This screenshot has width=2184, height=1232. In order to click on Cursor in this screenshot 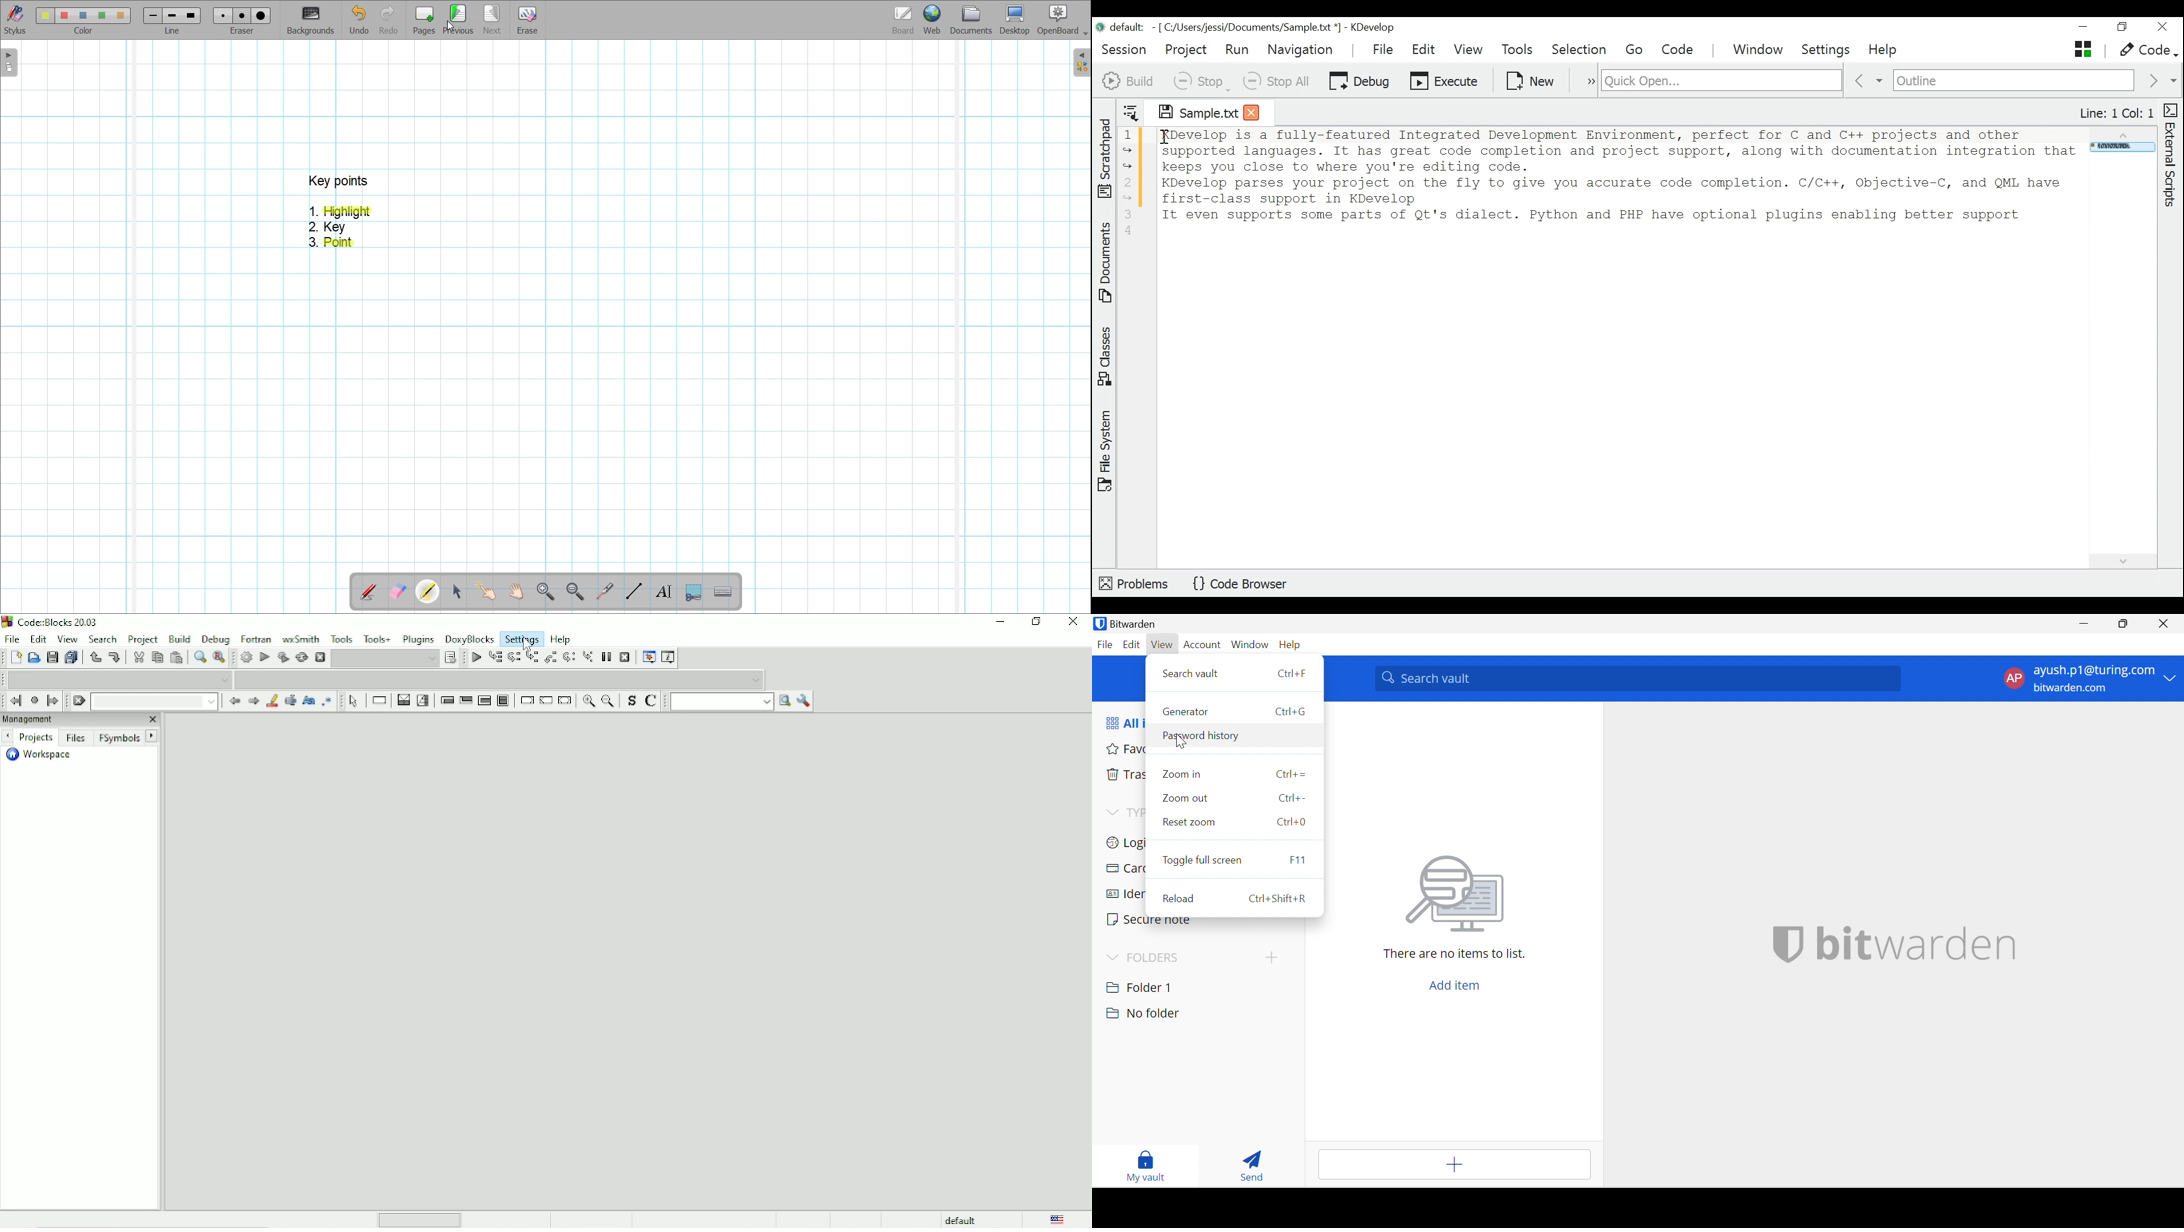, I will do `click(528, 643)`.